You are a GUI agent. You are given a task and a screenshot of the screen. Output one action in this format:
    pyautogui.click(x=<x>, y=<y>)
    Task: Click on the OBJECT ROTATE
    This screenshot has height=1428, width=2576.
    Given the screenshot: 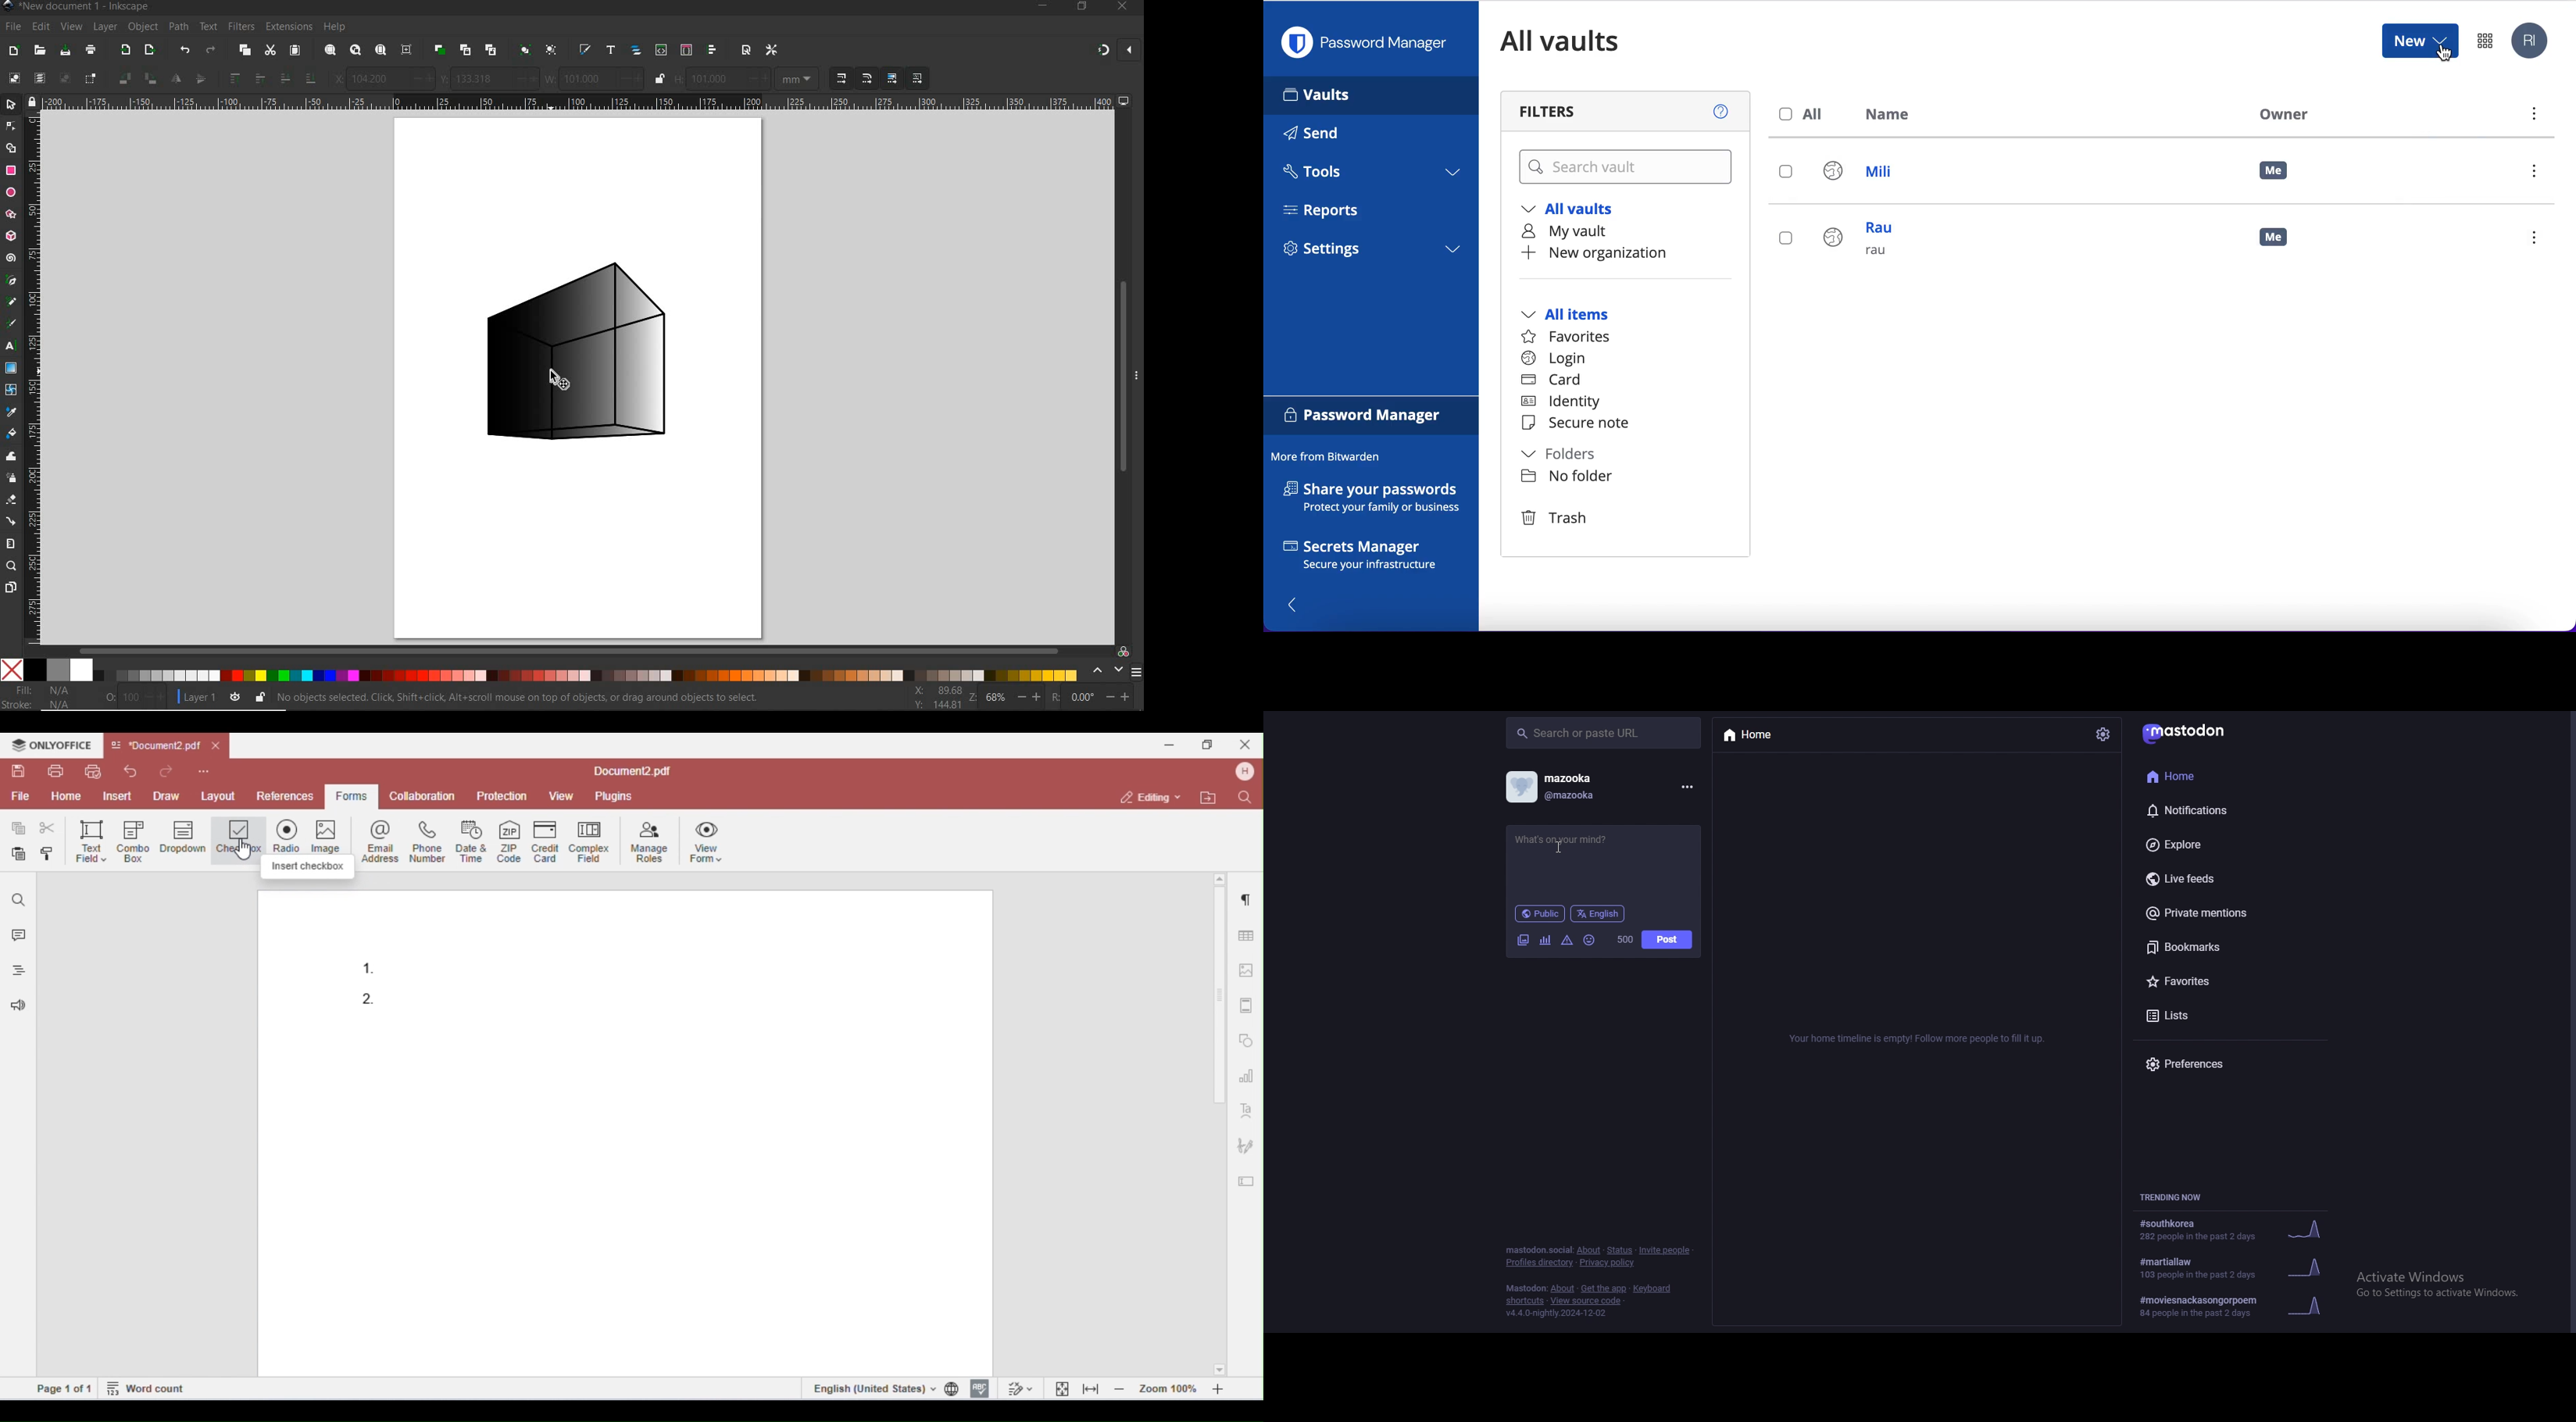 What is the action you would take?
    pyautogui.click(x=150, y=78)
    